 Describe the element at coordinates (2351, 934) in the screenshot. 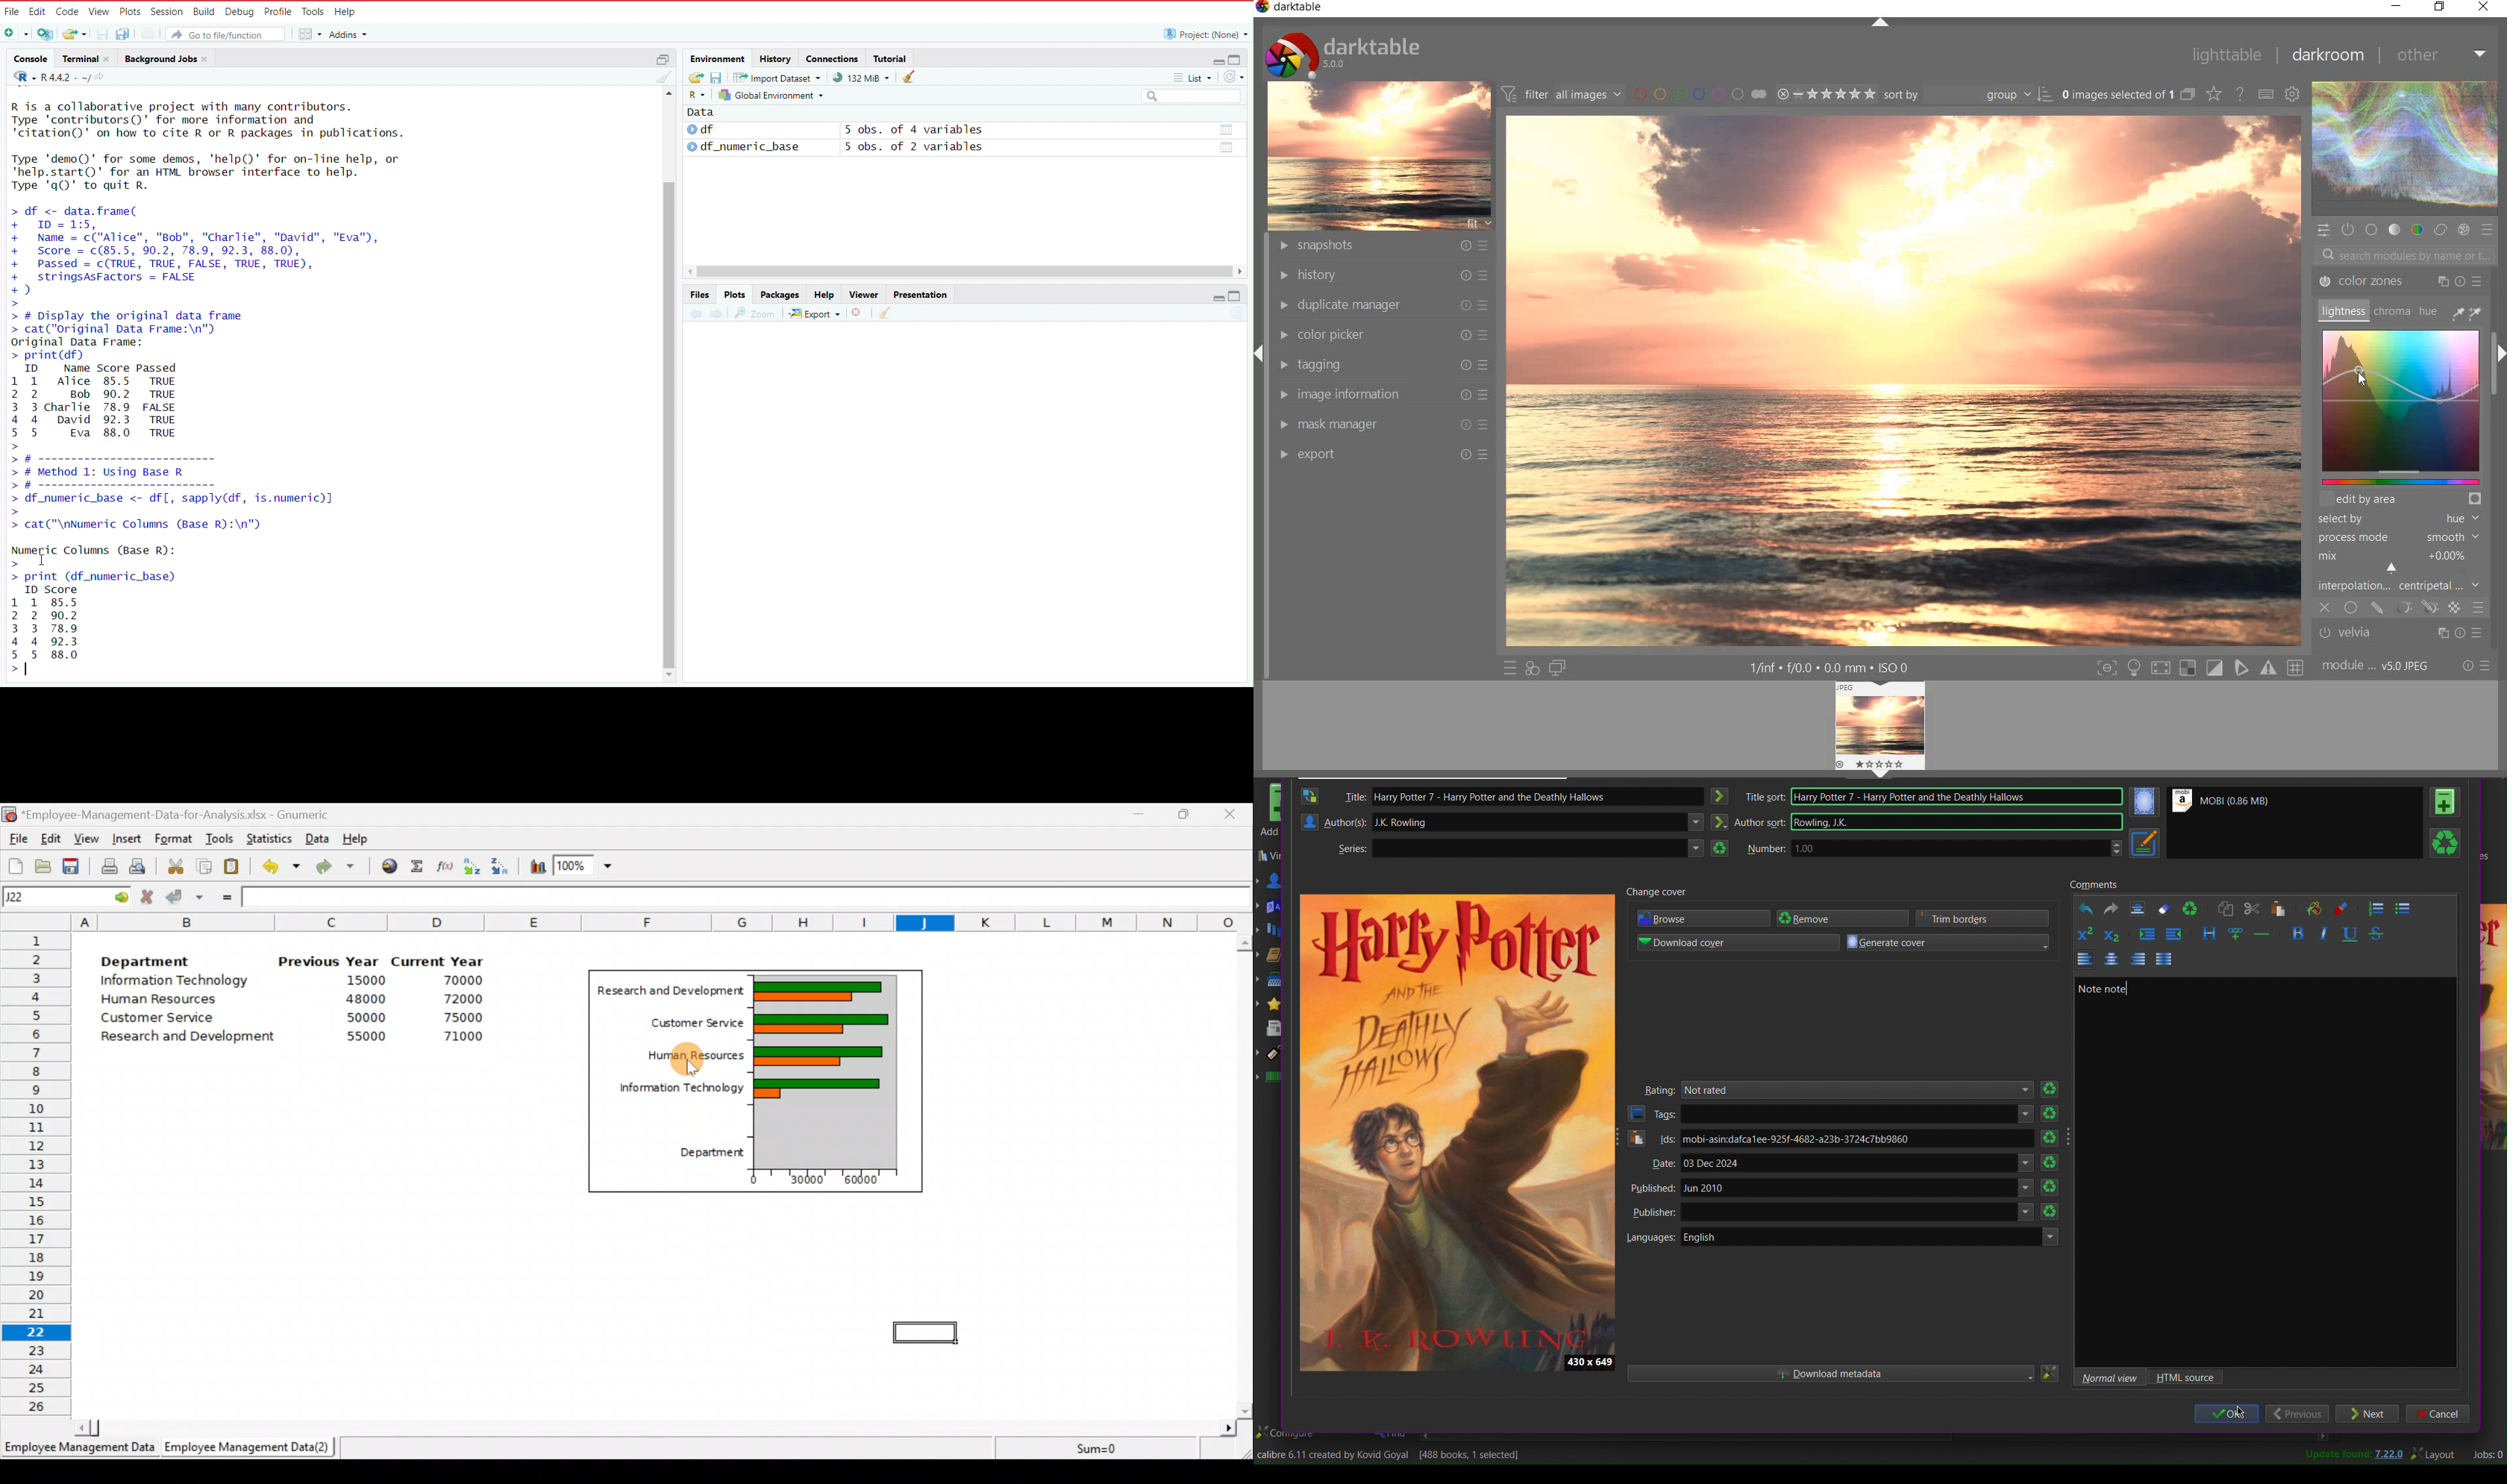

I see `Underline` at that location.